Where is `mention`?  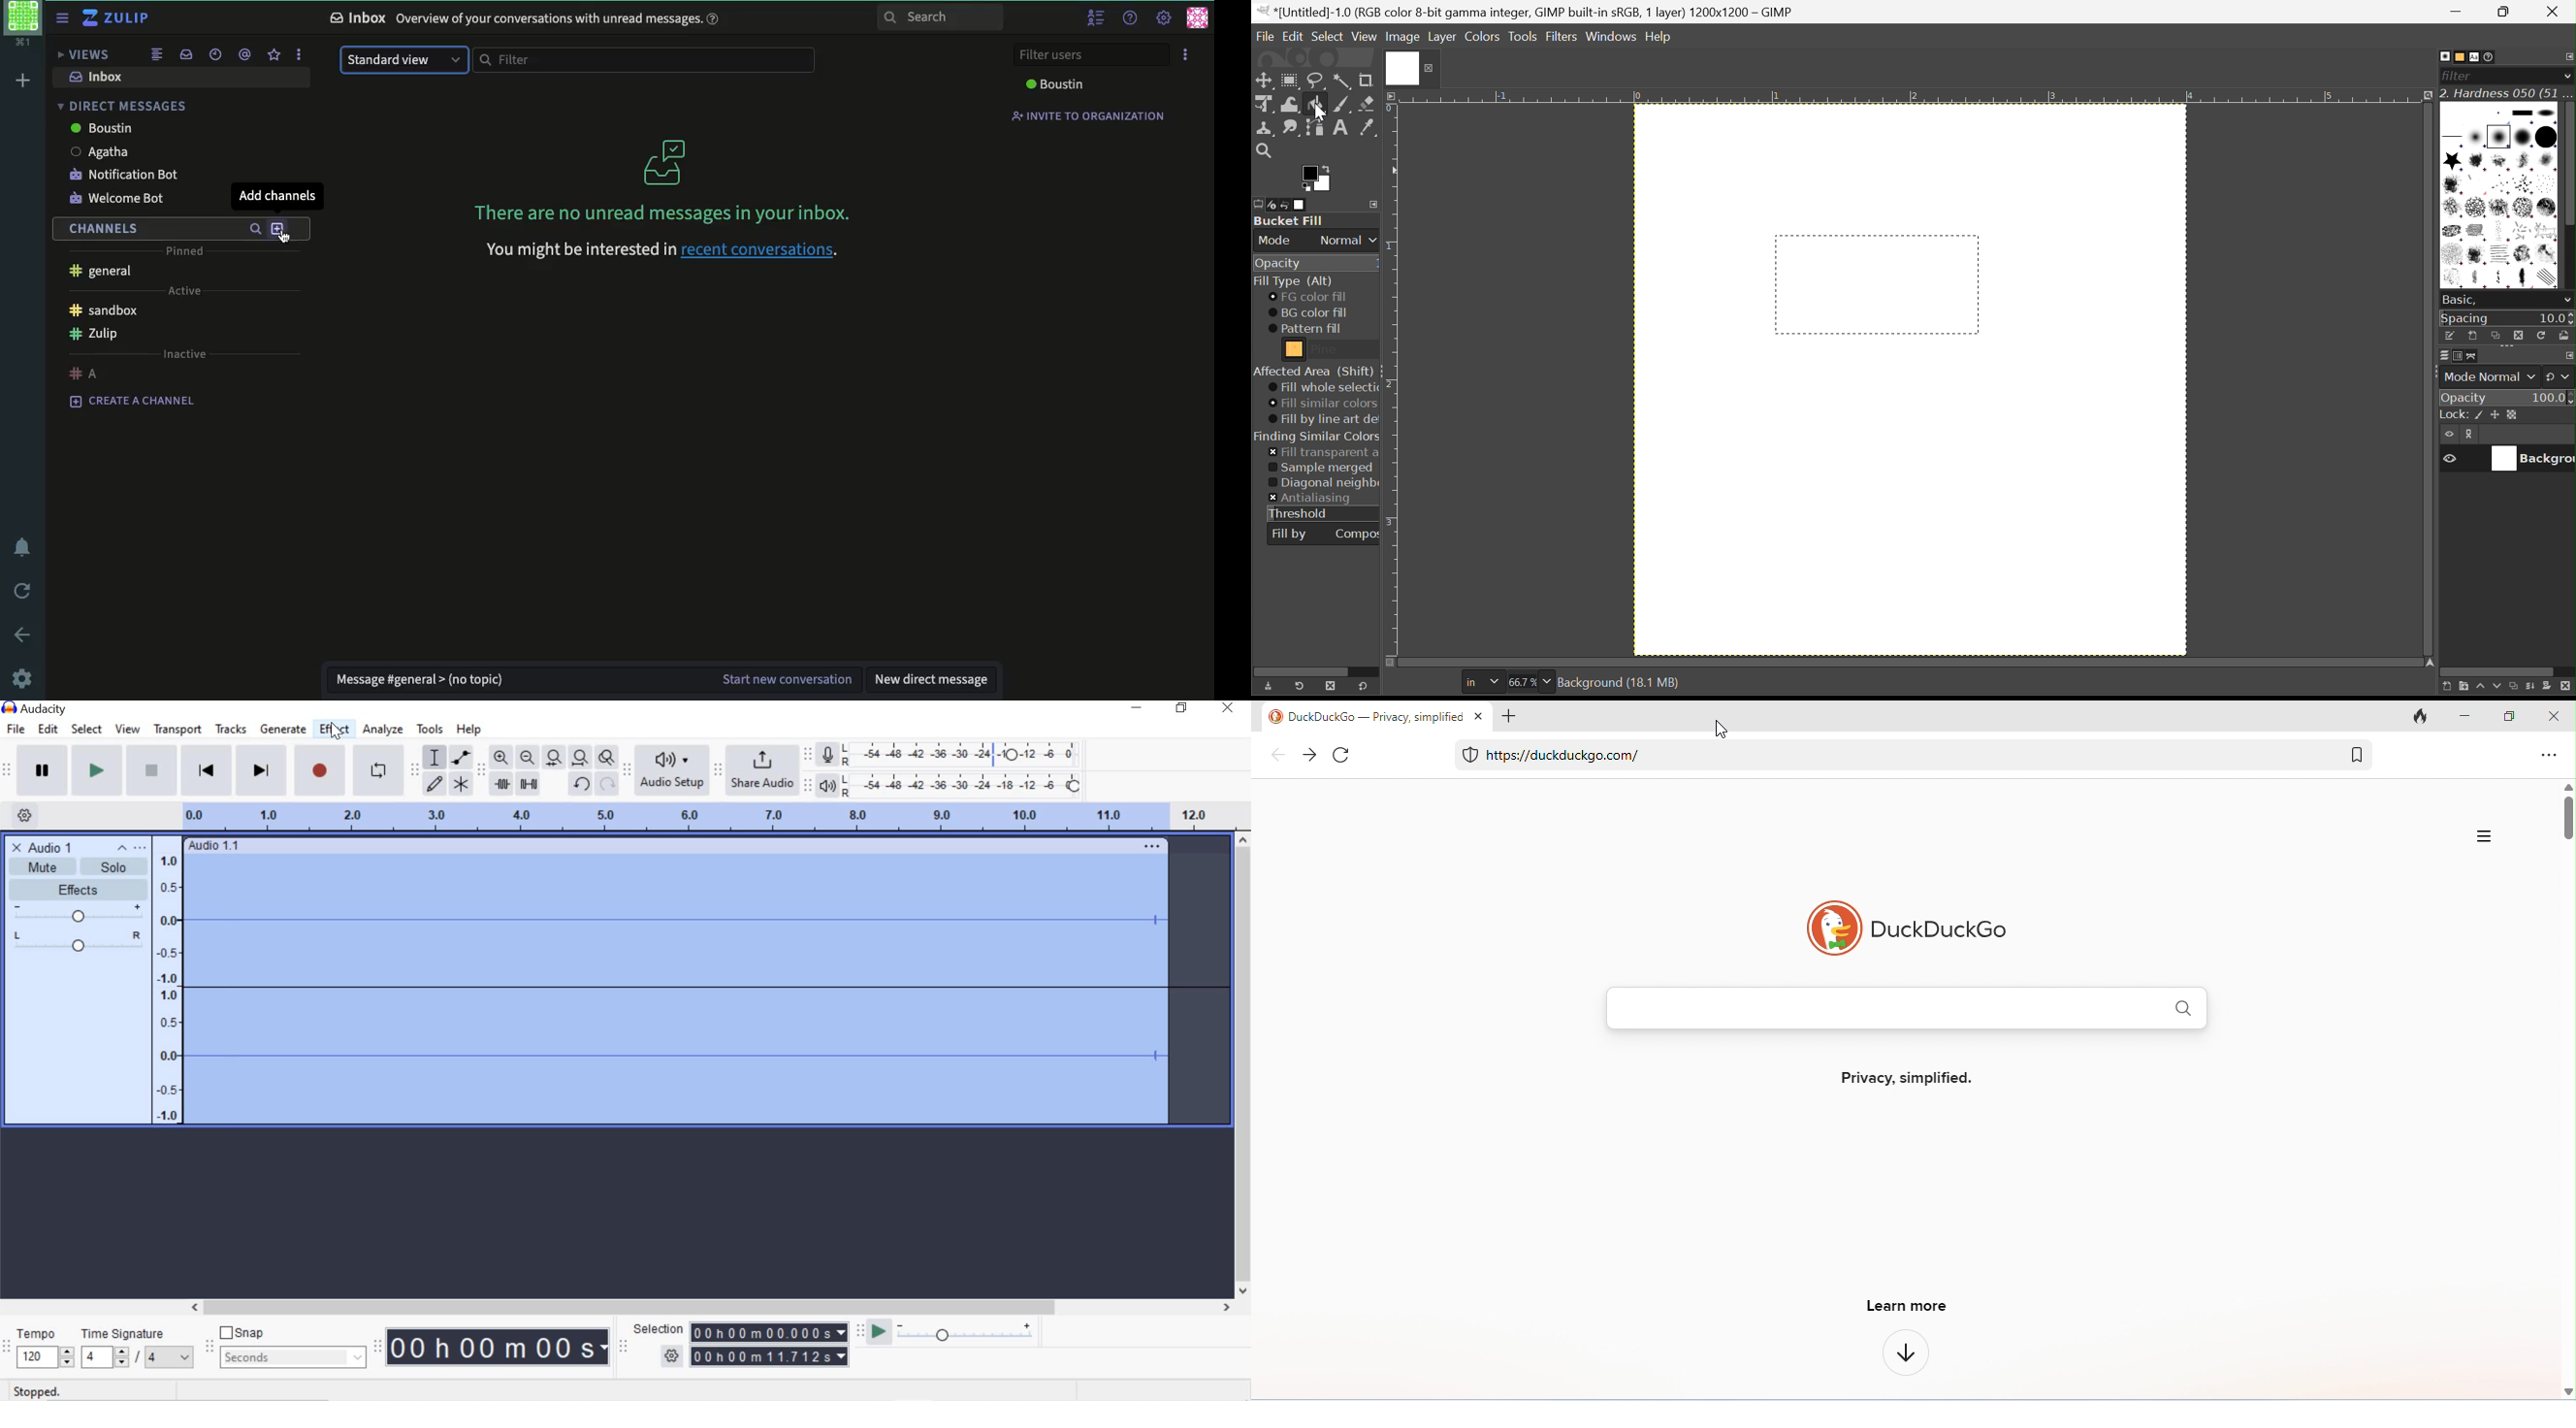 mention is located at coordinates (243, 54).